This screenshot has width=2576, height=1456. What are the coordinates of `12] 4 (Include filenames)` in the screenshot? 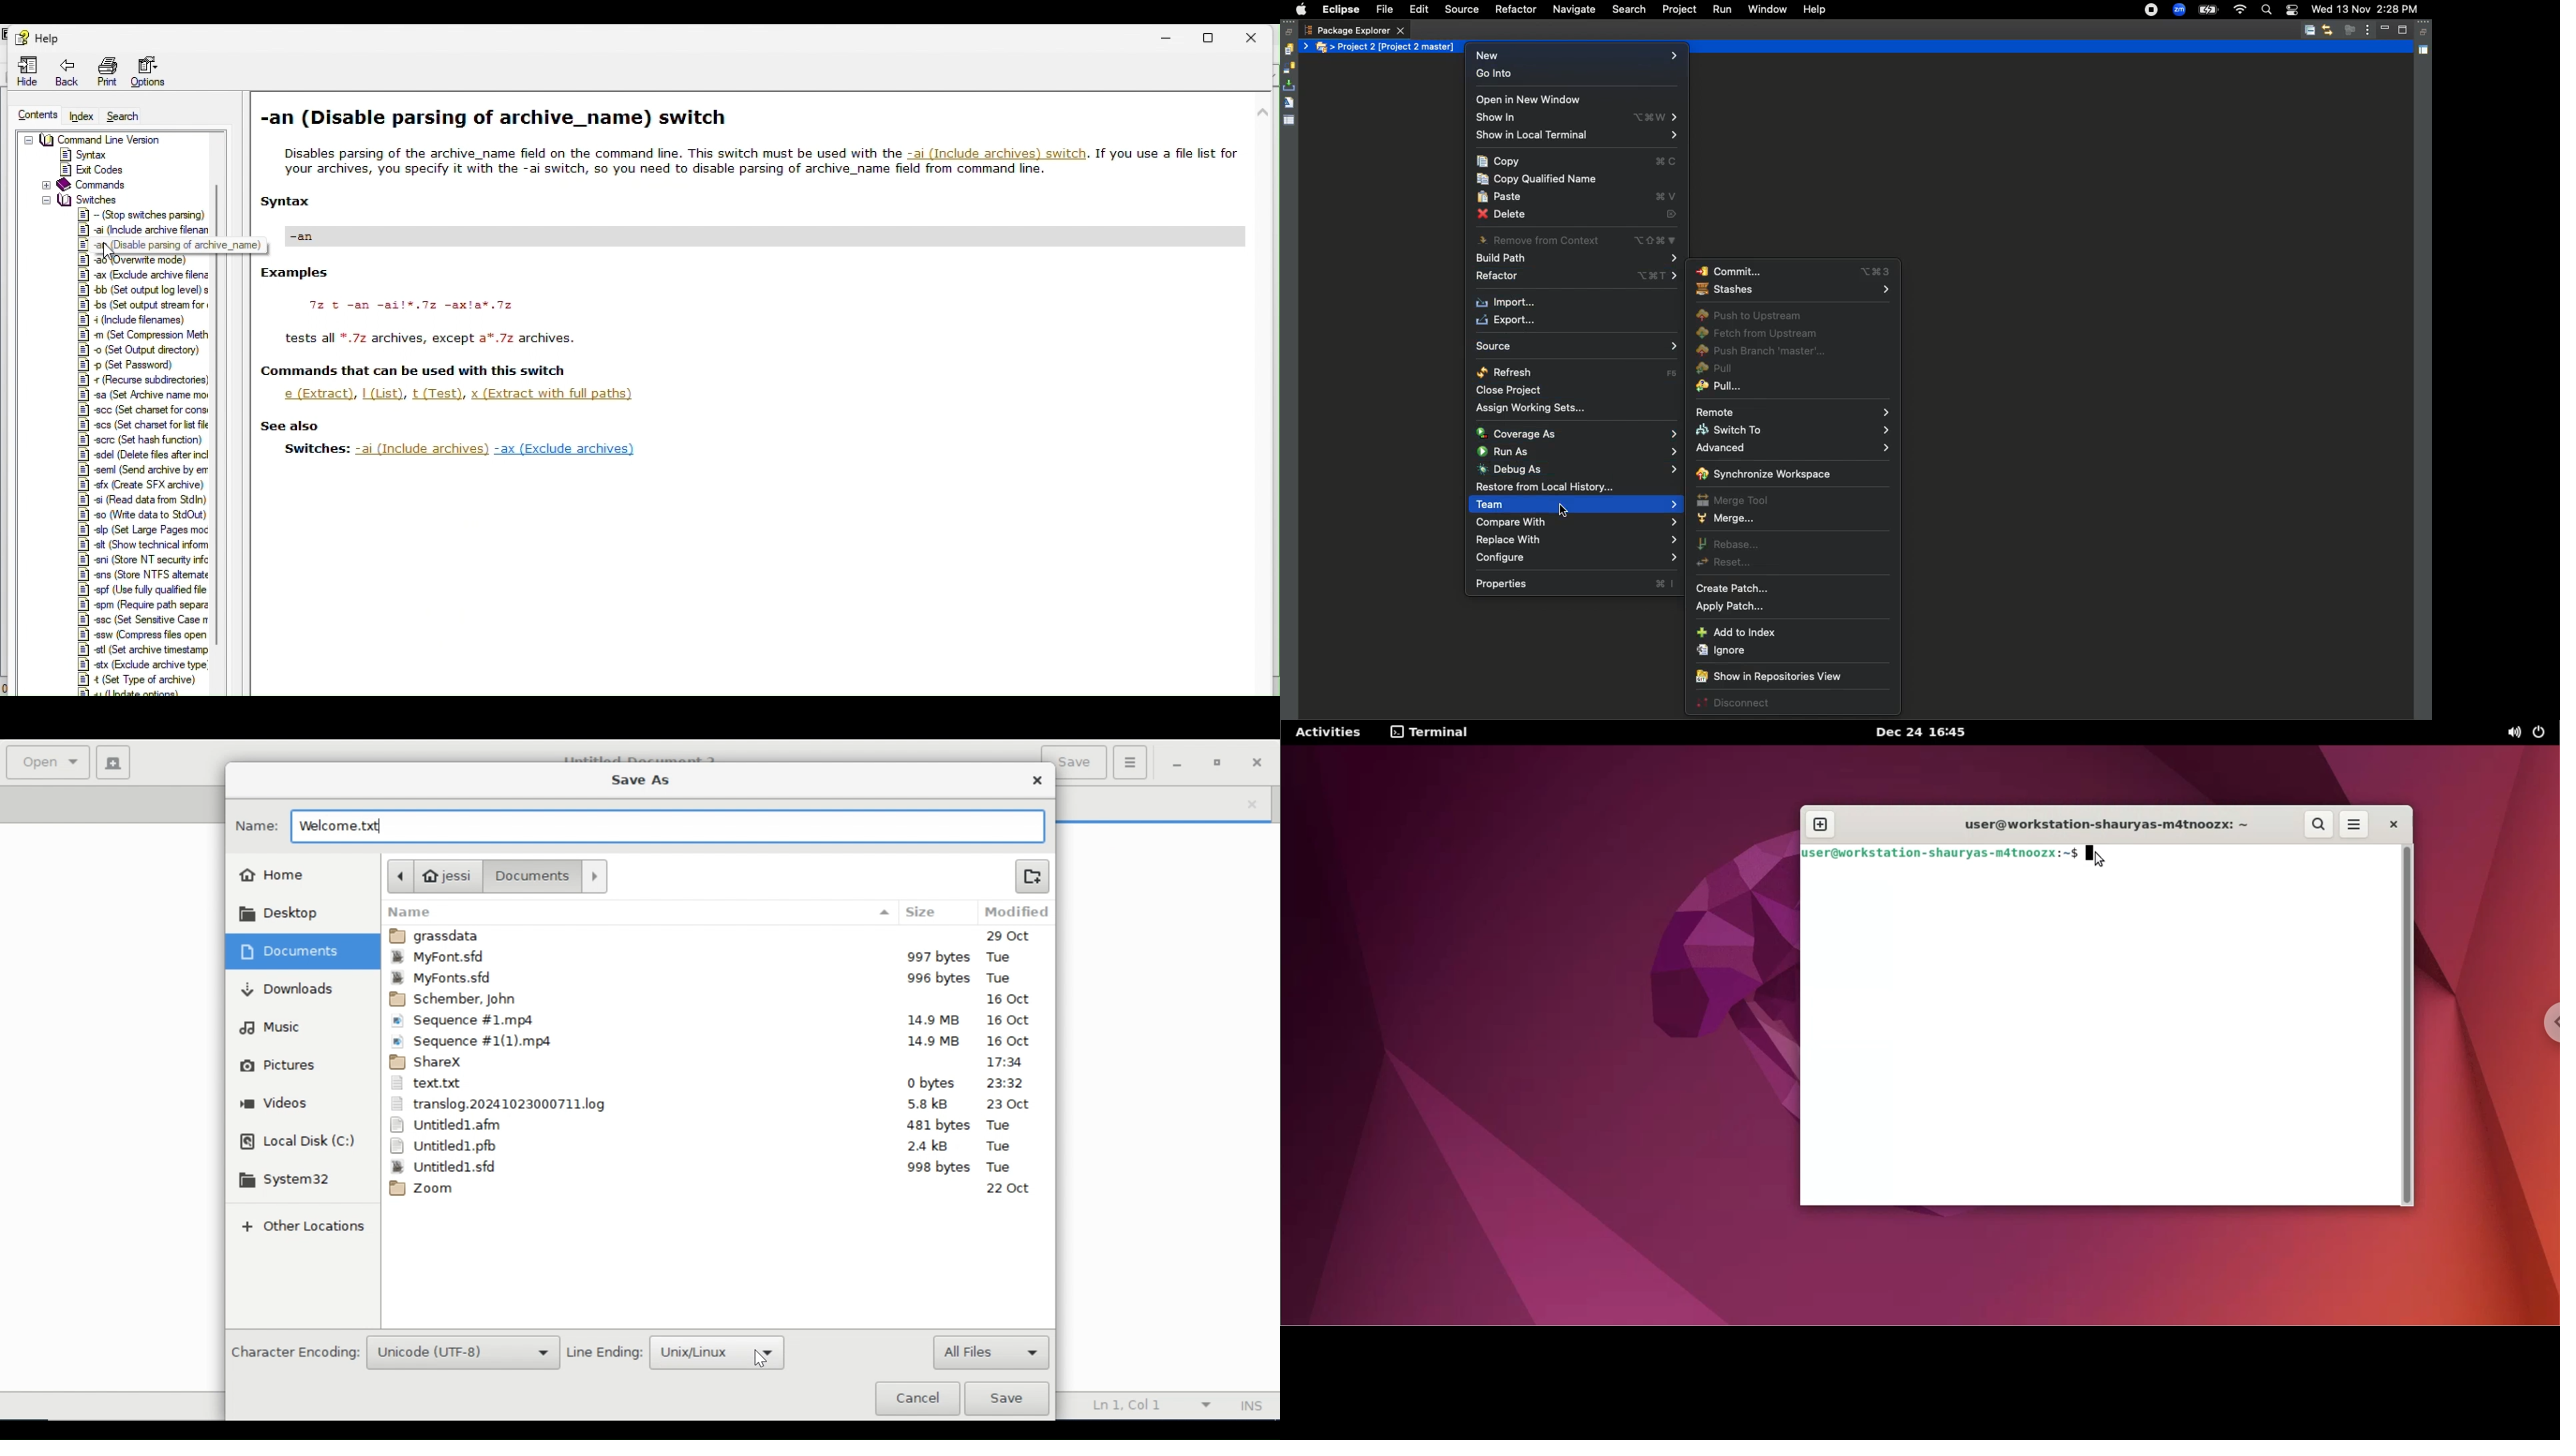 It's located at (135, 319).